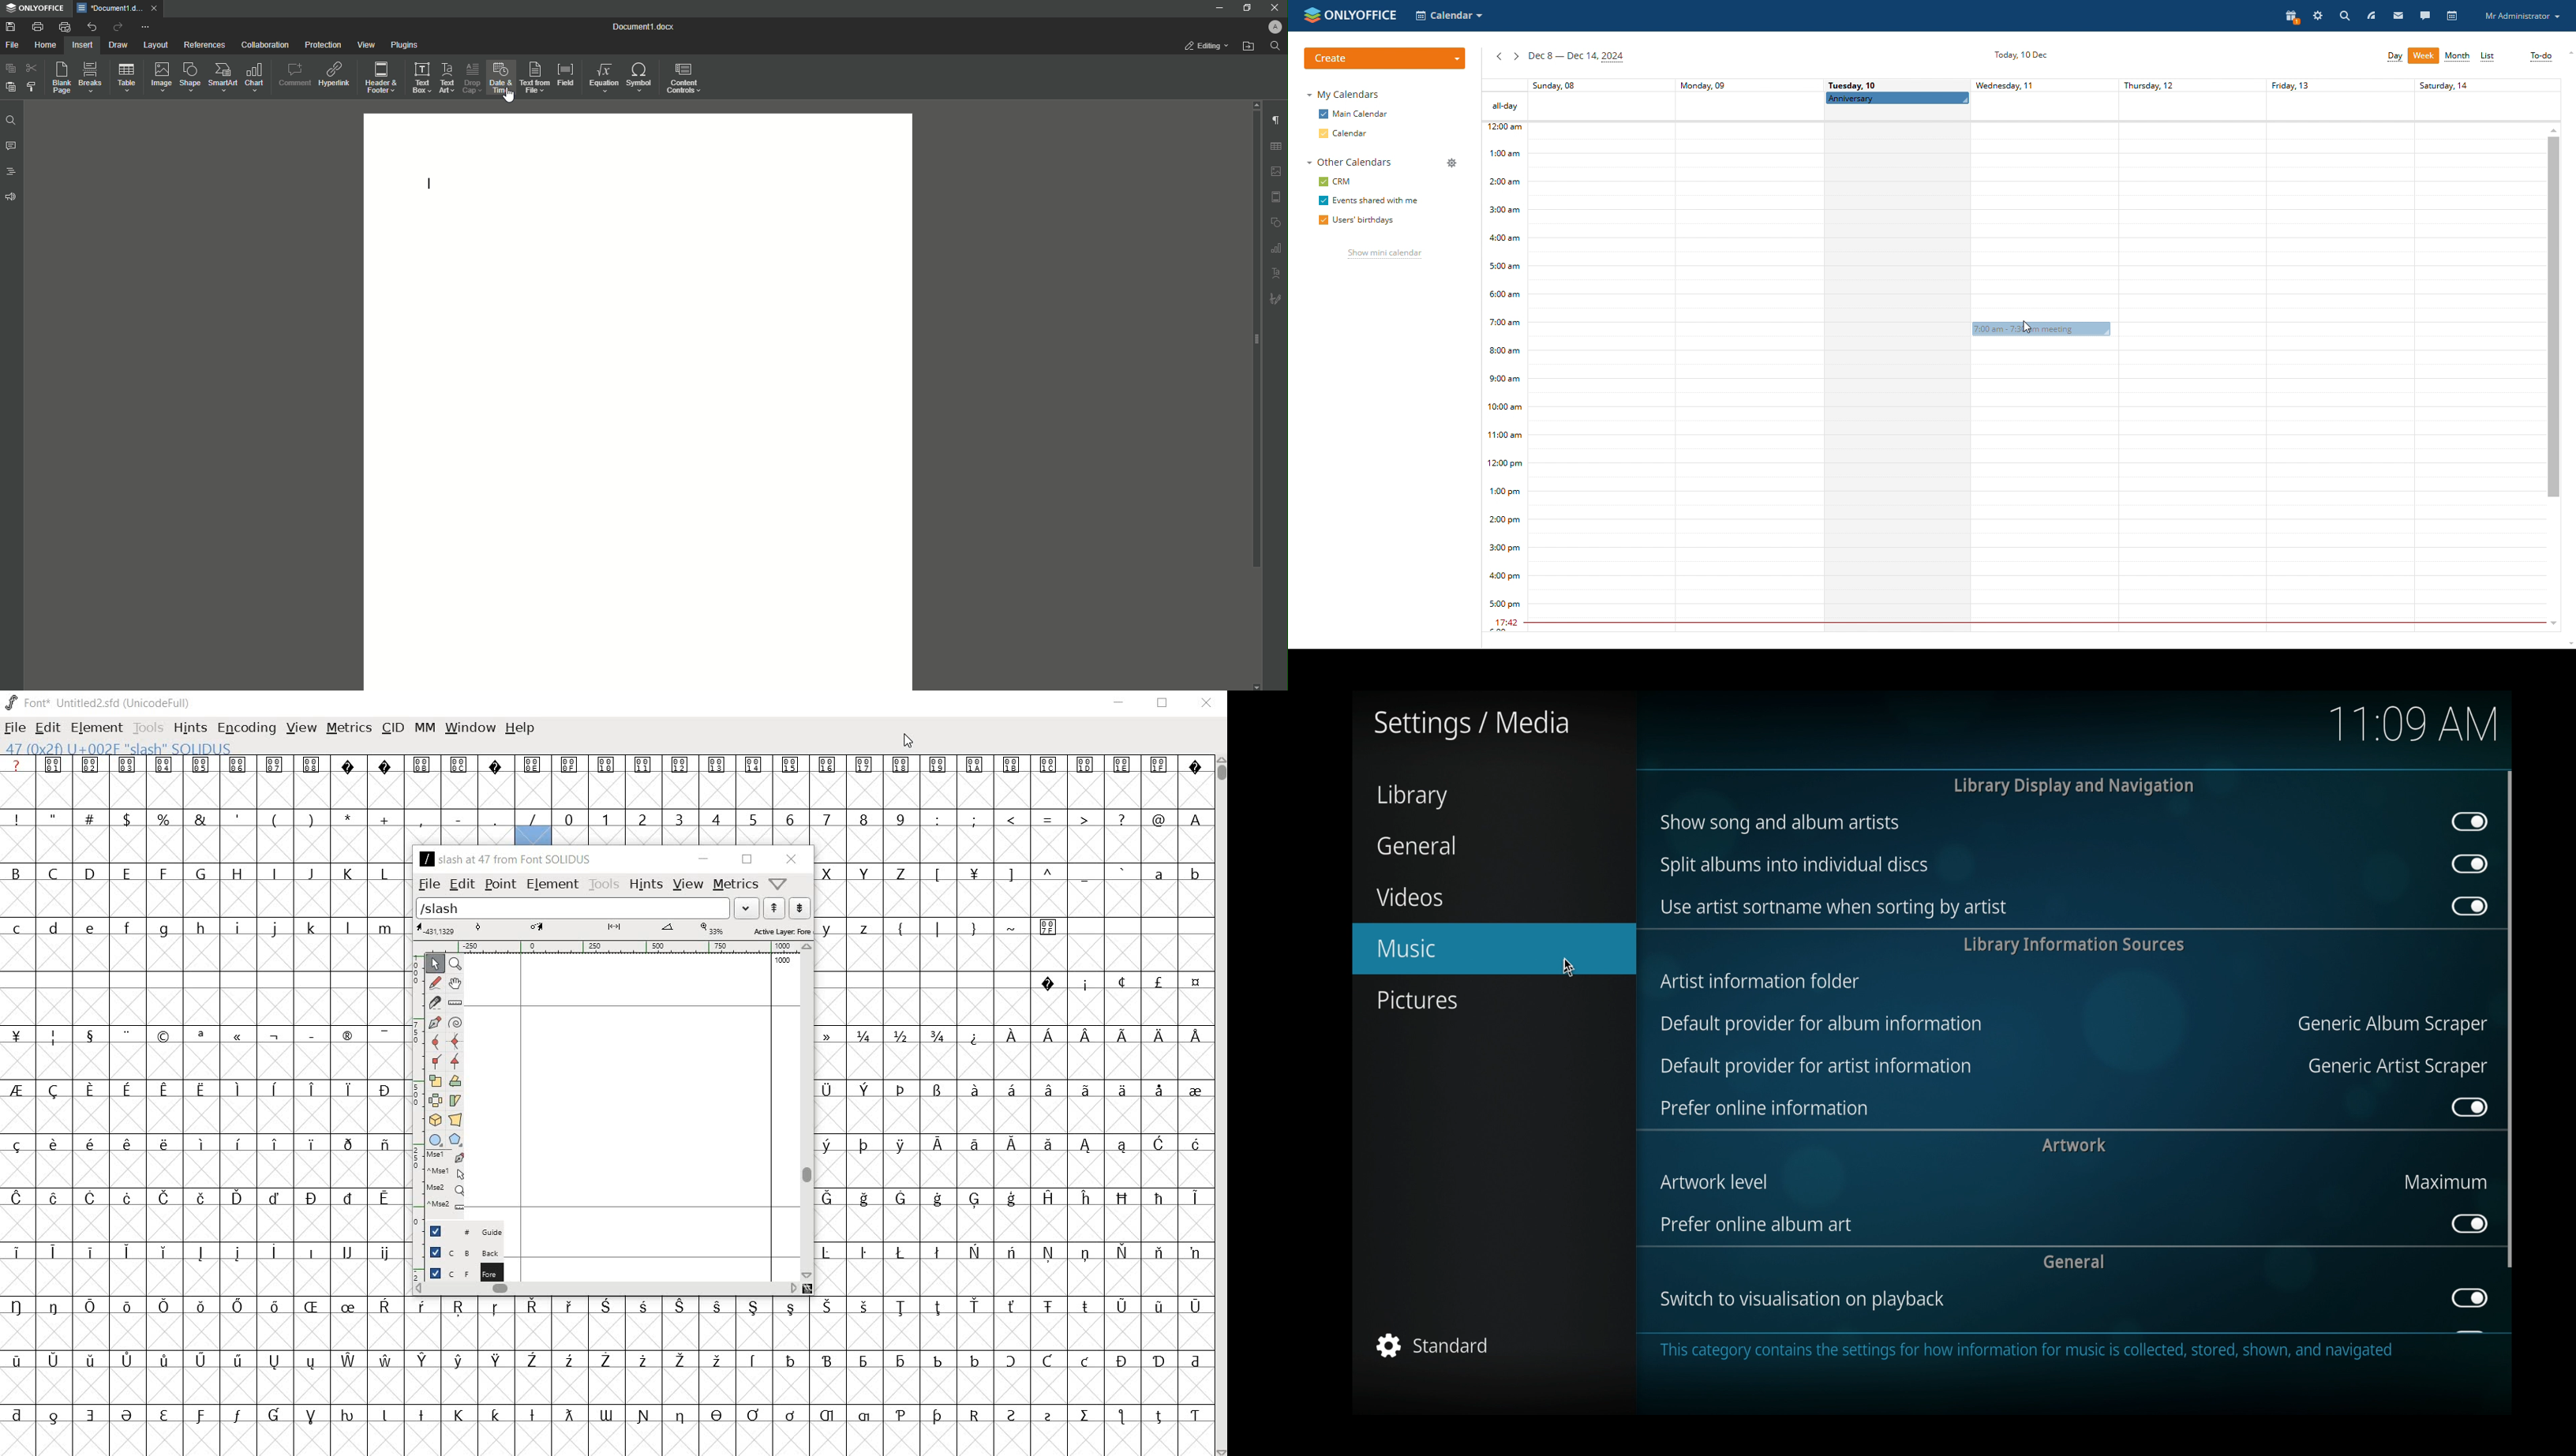  Describe the element at coordinates (1248, 46) in the screenshot. I see `Open from file` at that location.